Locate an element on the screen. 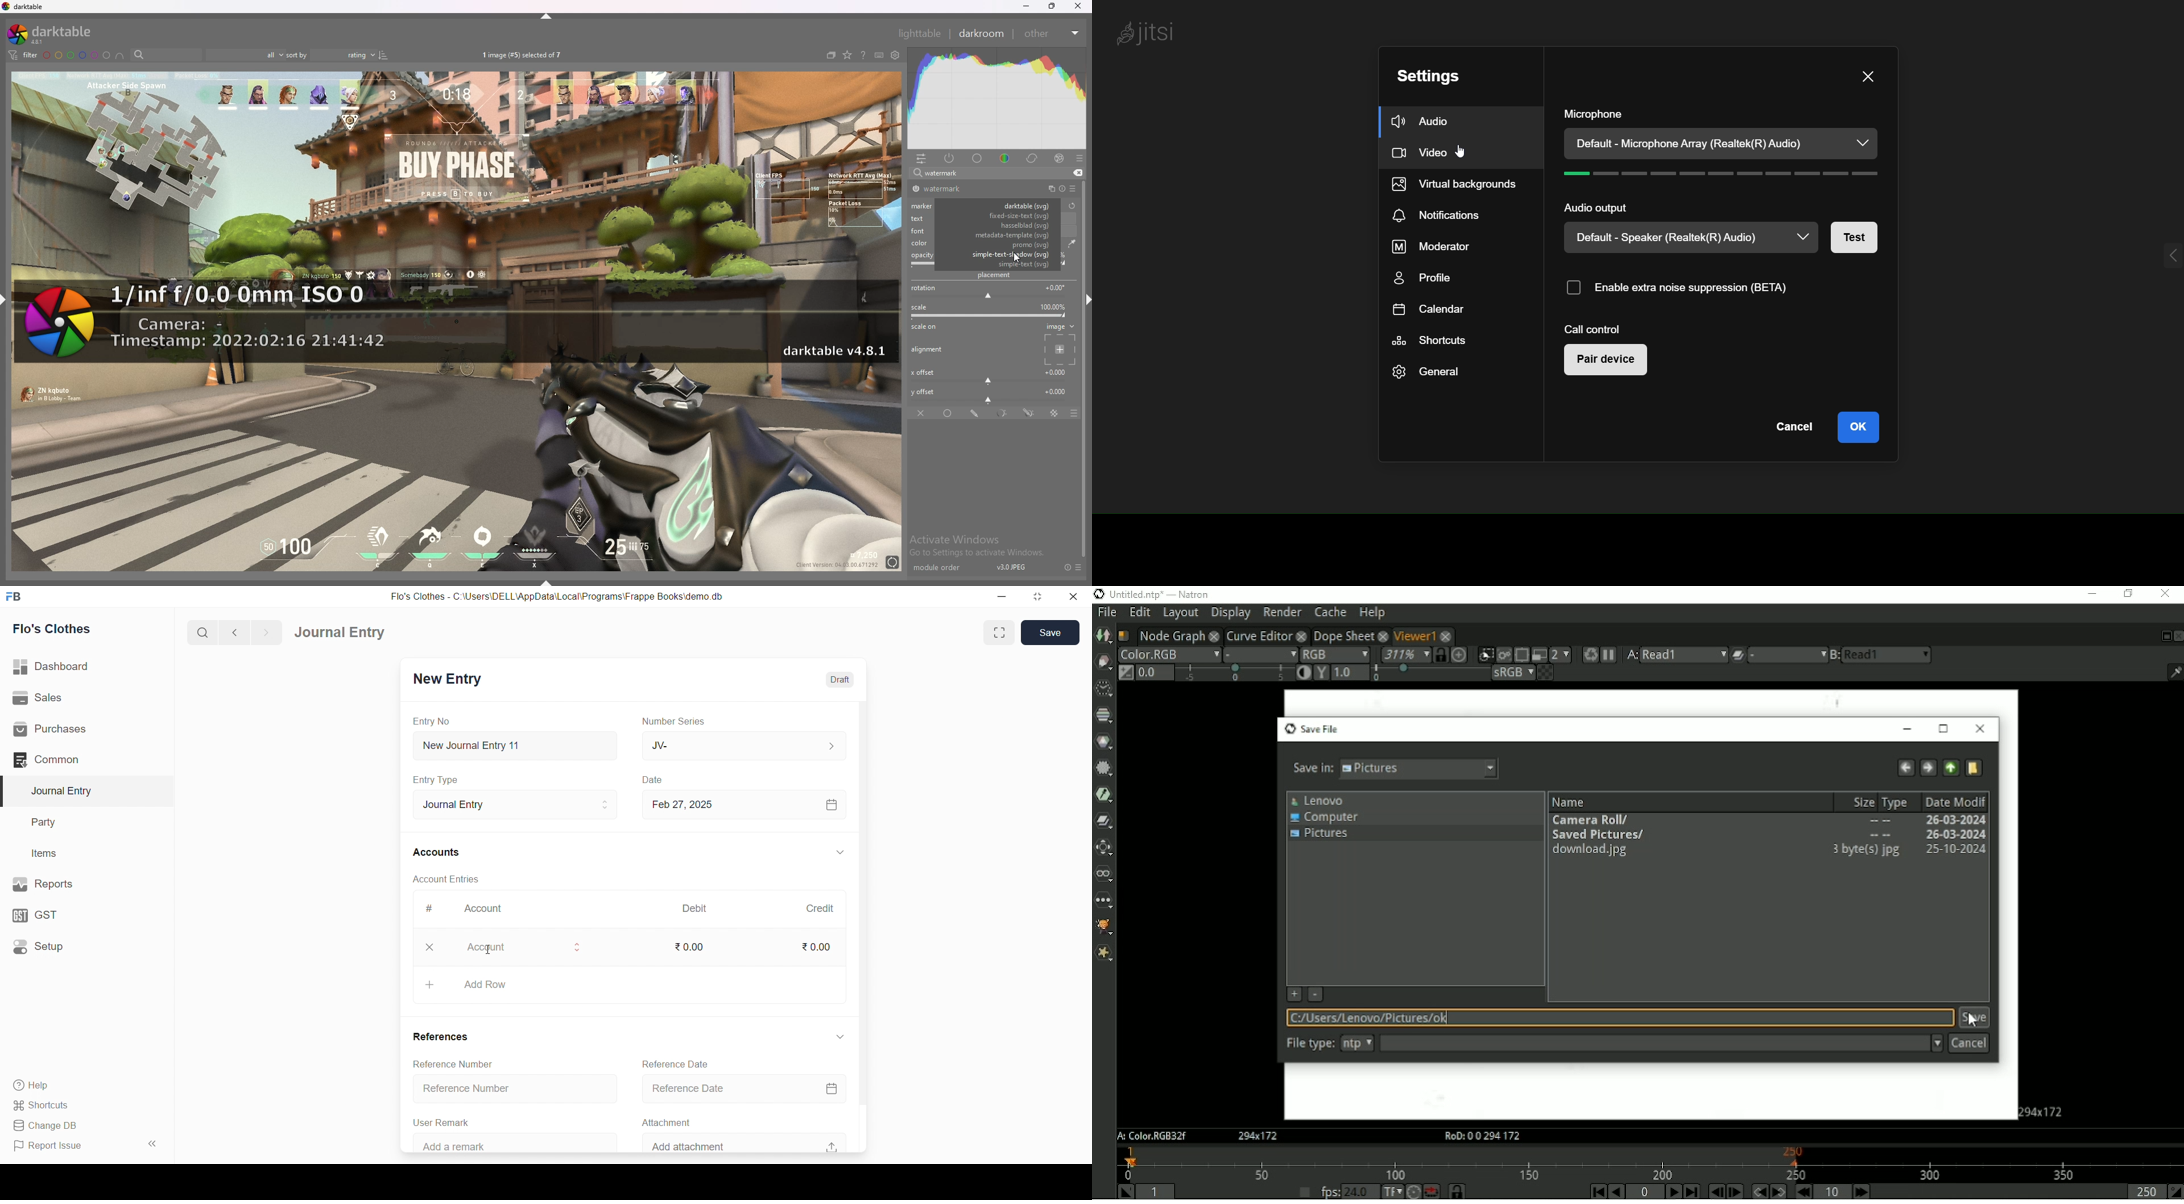 This screenshot has height=1204, width=2184. Feb 27, 2025 is located at coordinates (743, 805).